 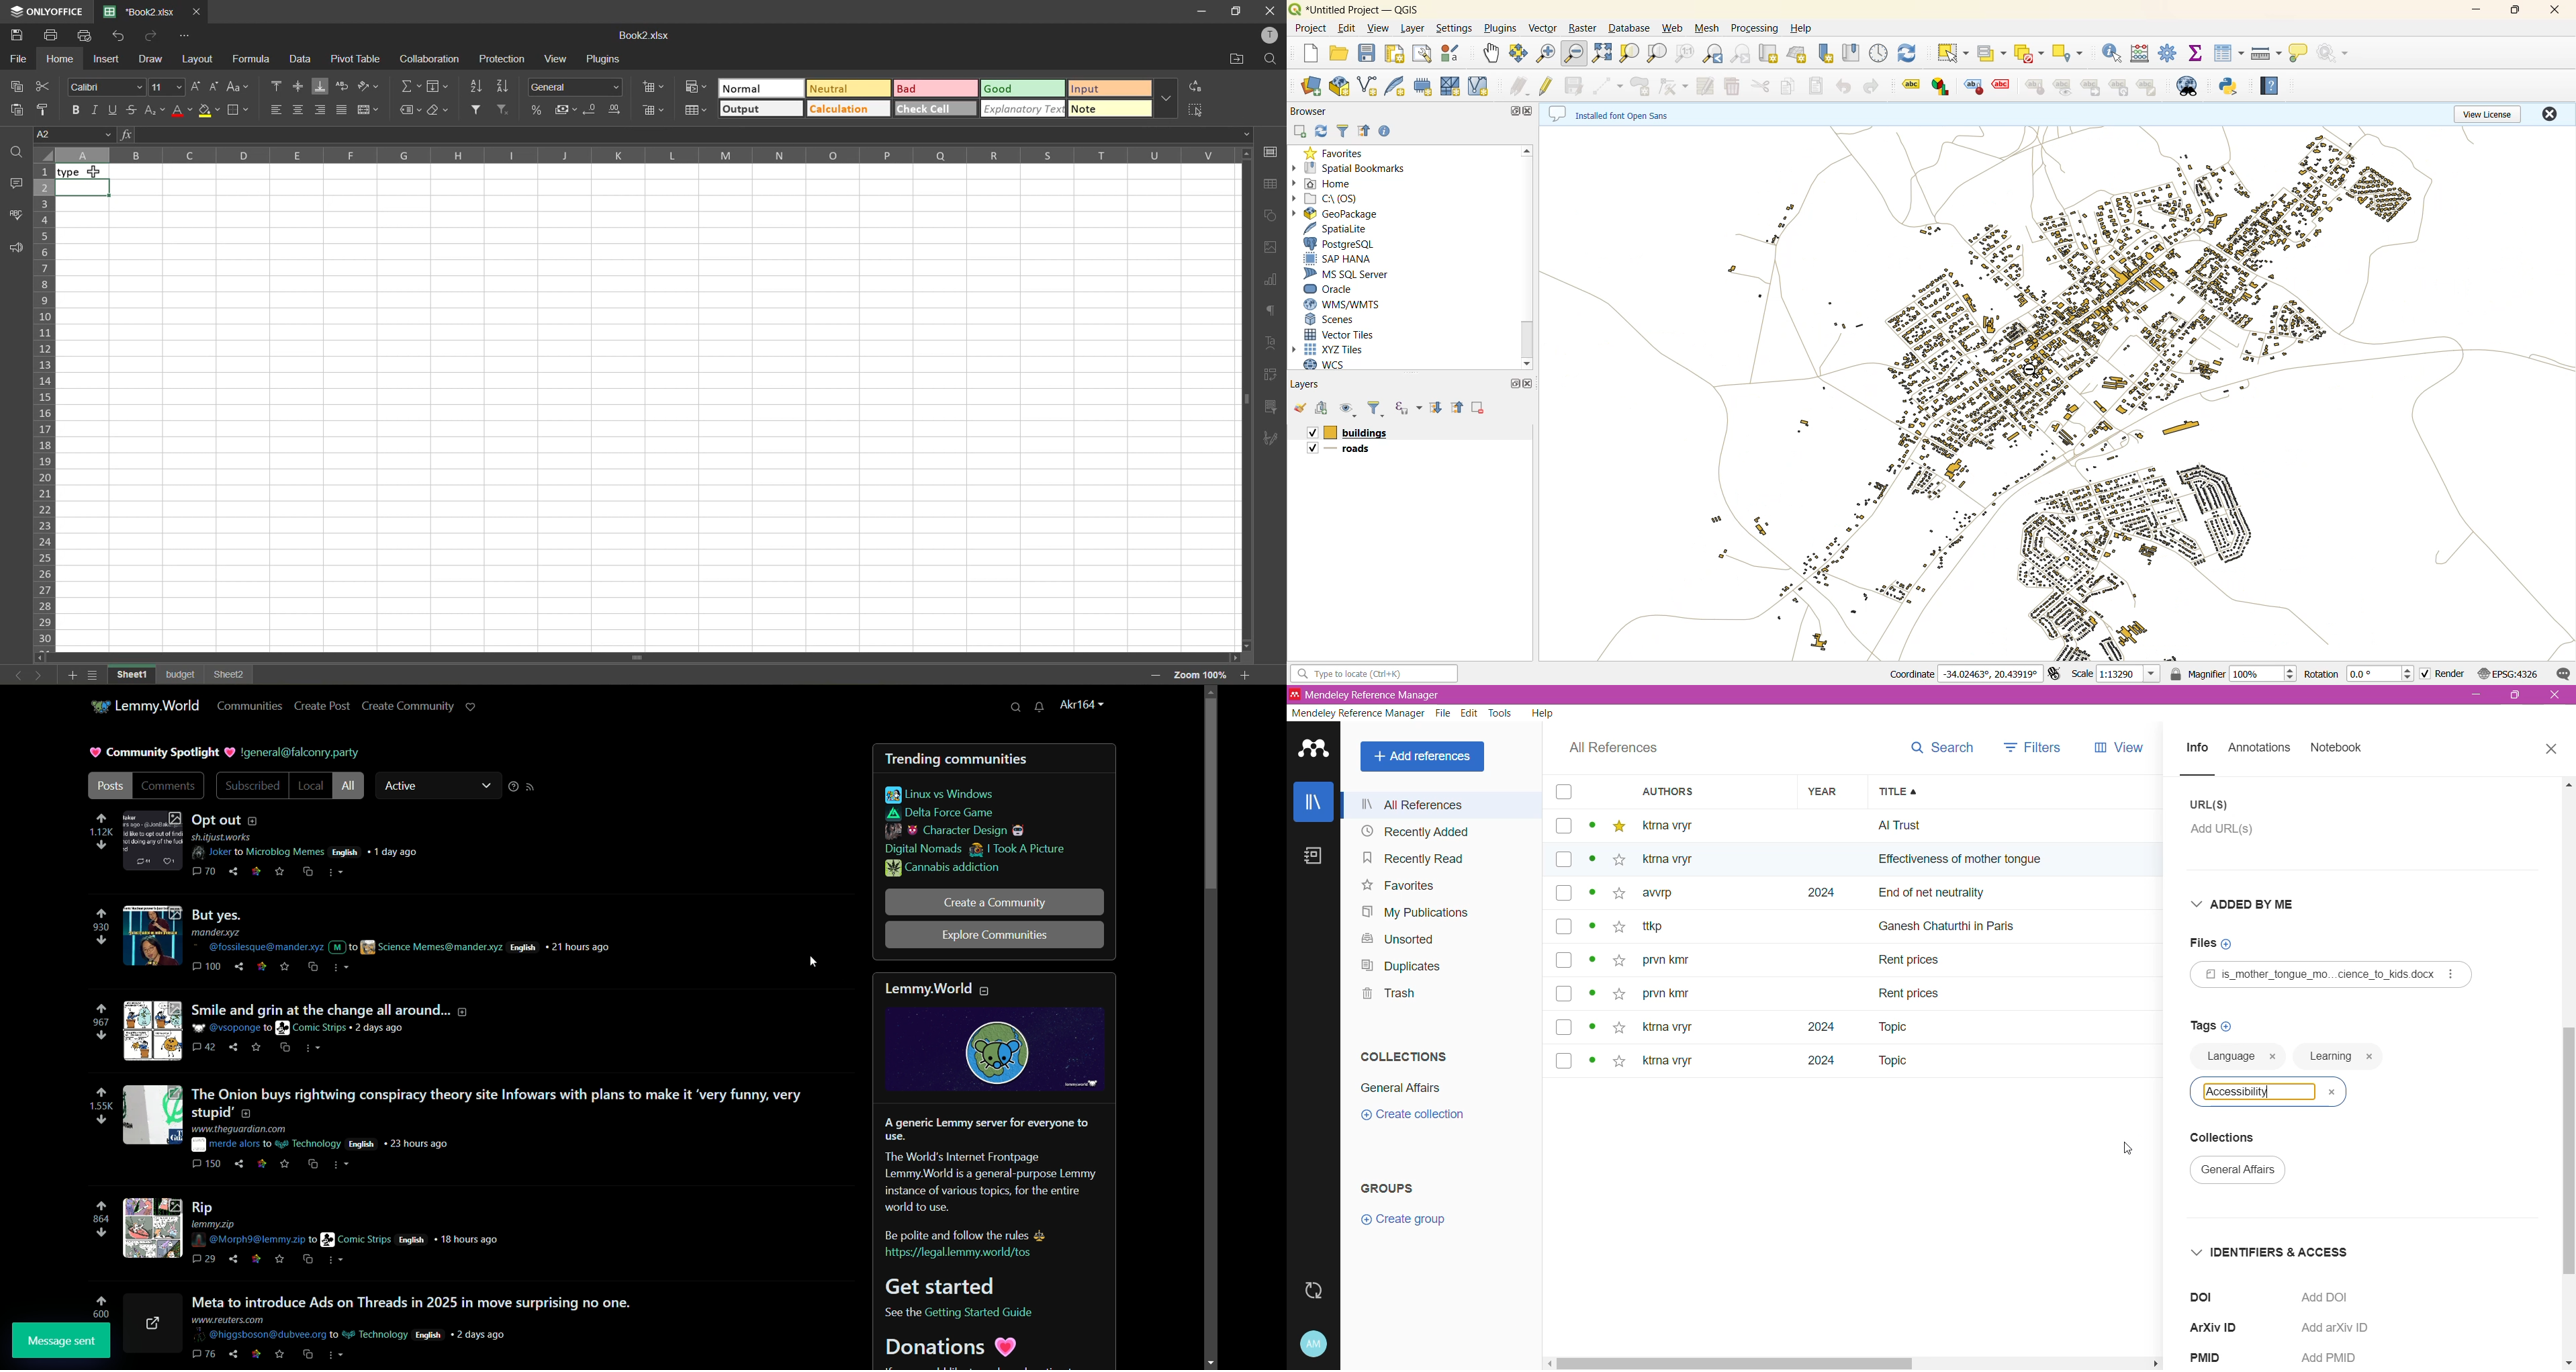 What do you see at coordinates (357, 61) in the screenshot?
I see `pivot table` at bounding box center [357, 61].